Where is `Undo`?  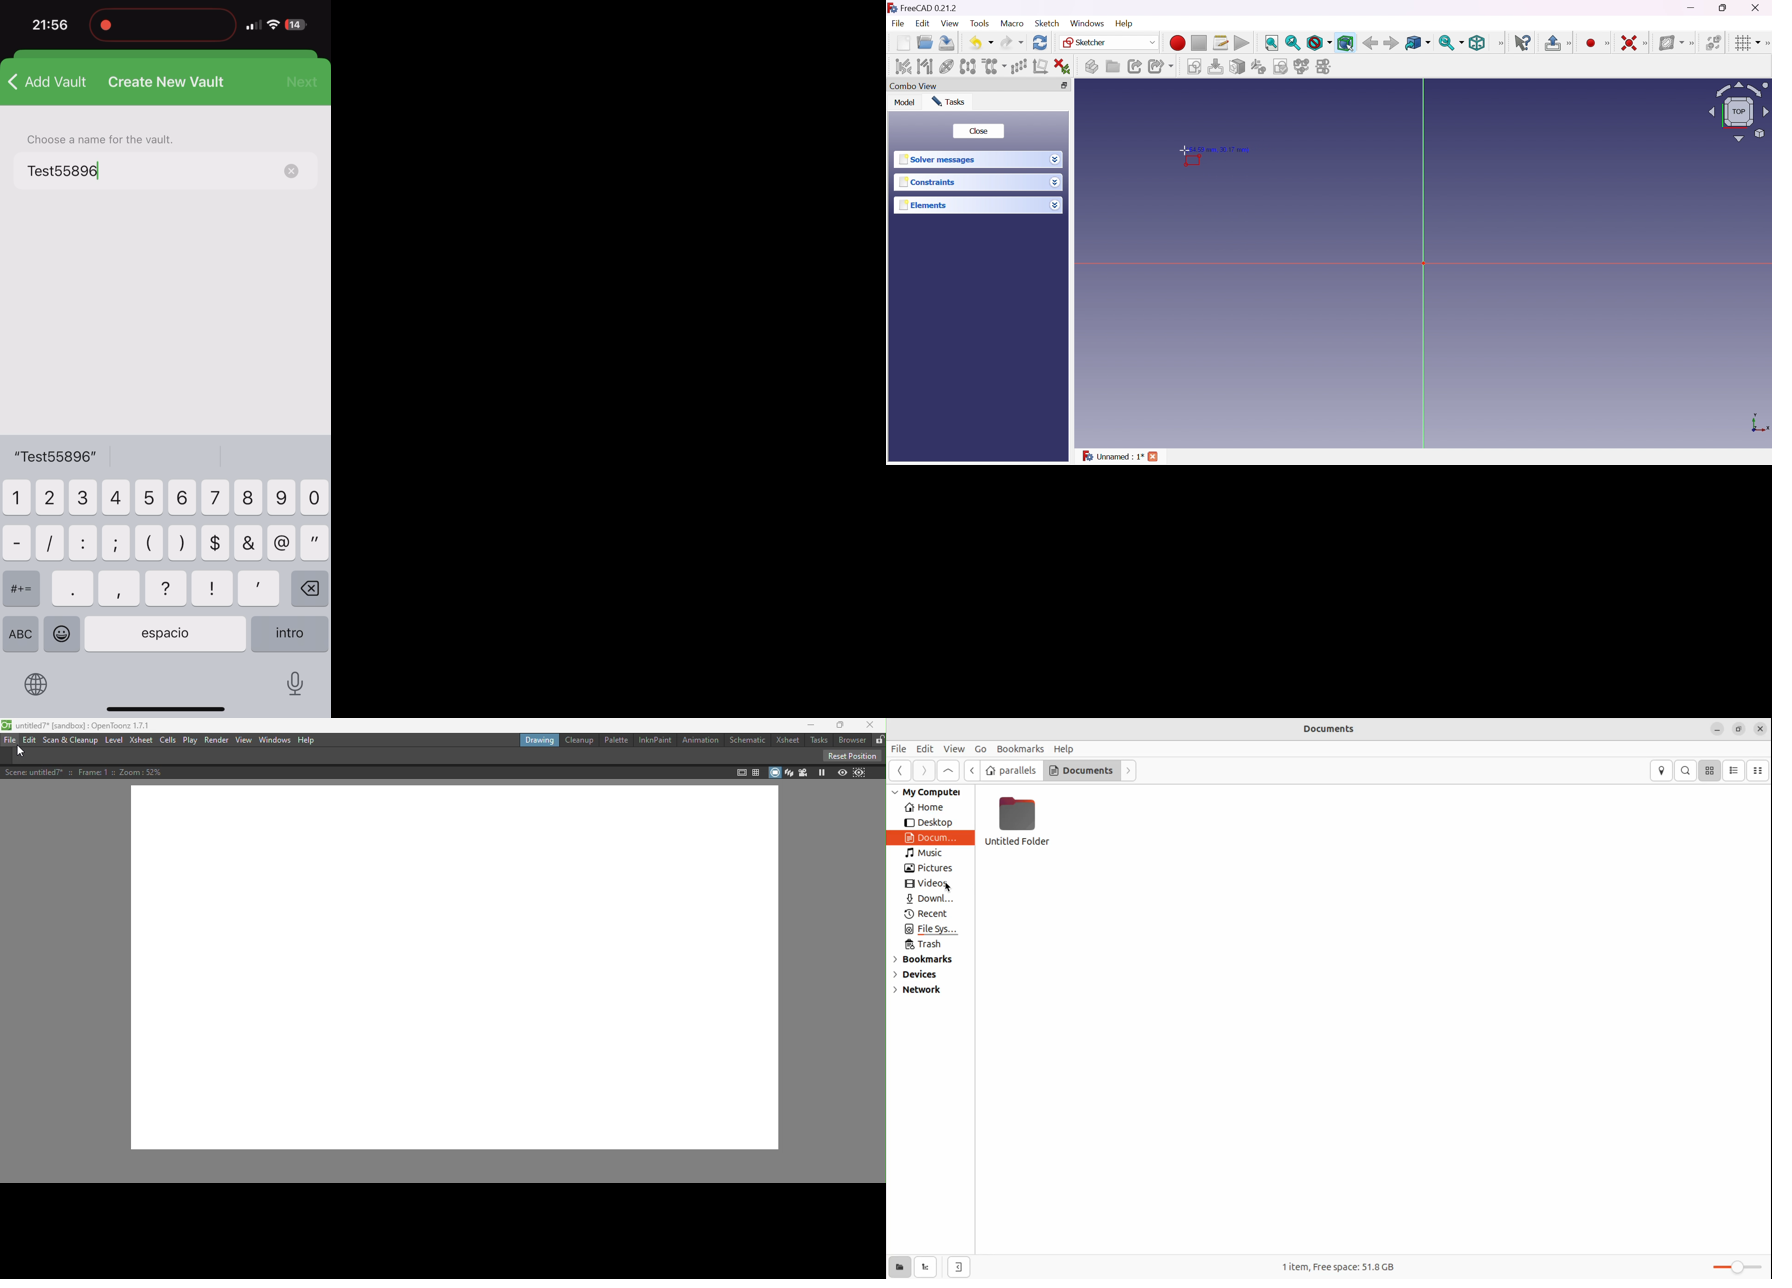
Undo is located at coordinates (982, 44).